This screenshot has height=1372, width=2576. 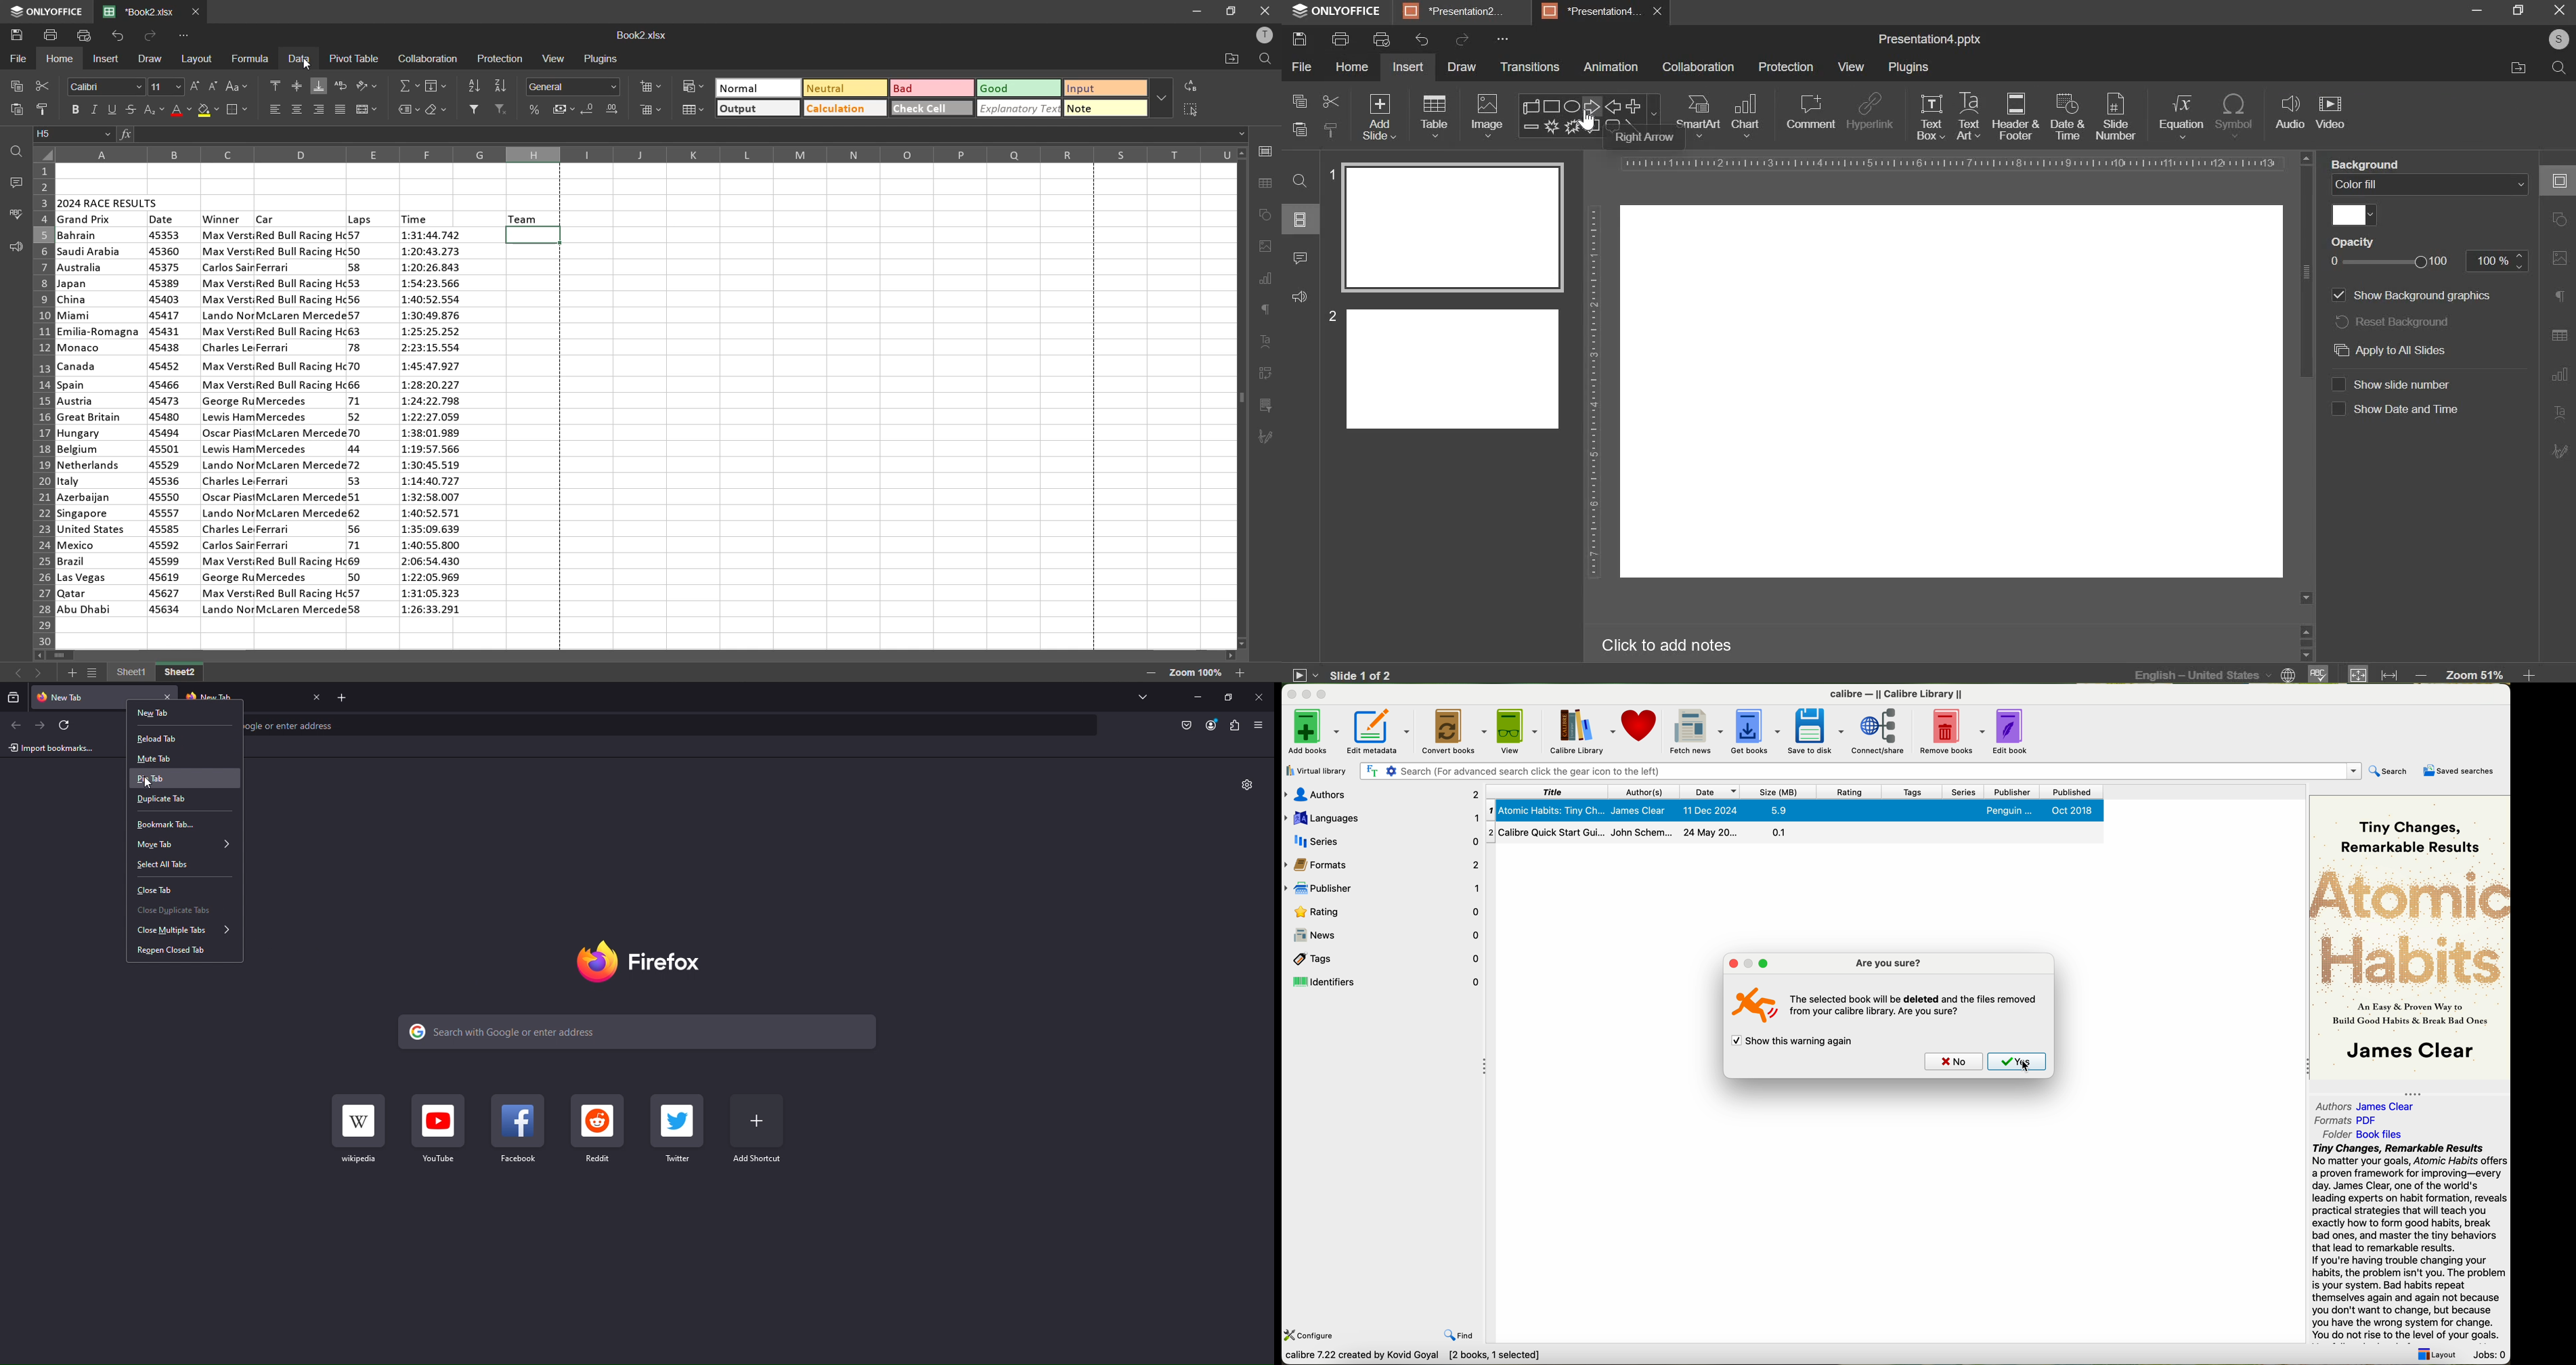 I want to click on transitions, so click(x=1531, y=68).